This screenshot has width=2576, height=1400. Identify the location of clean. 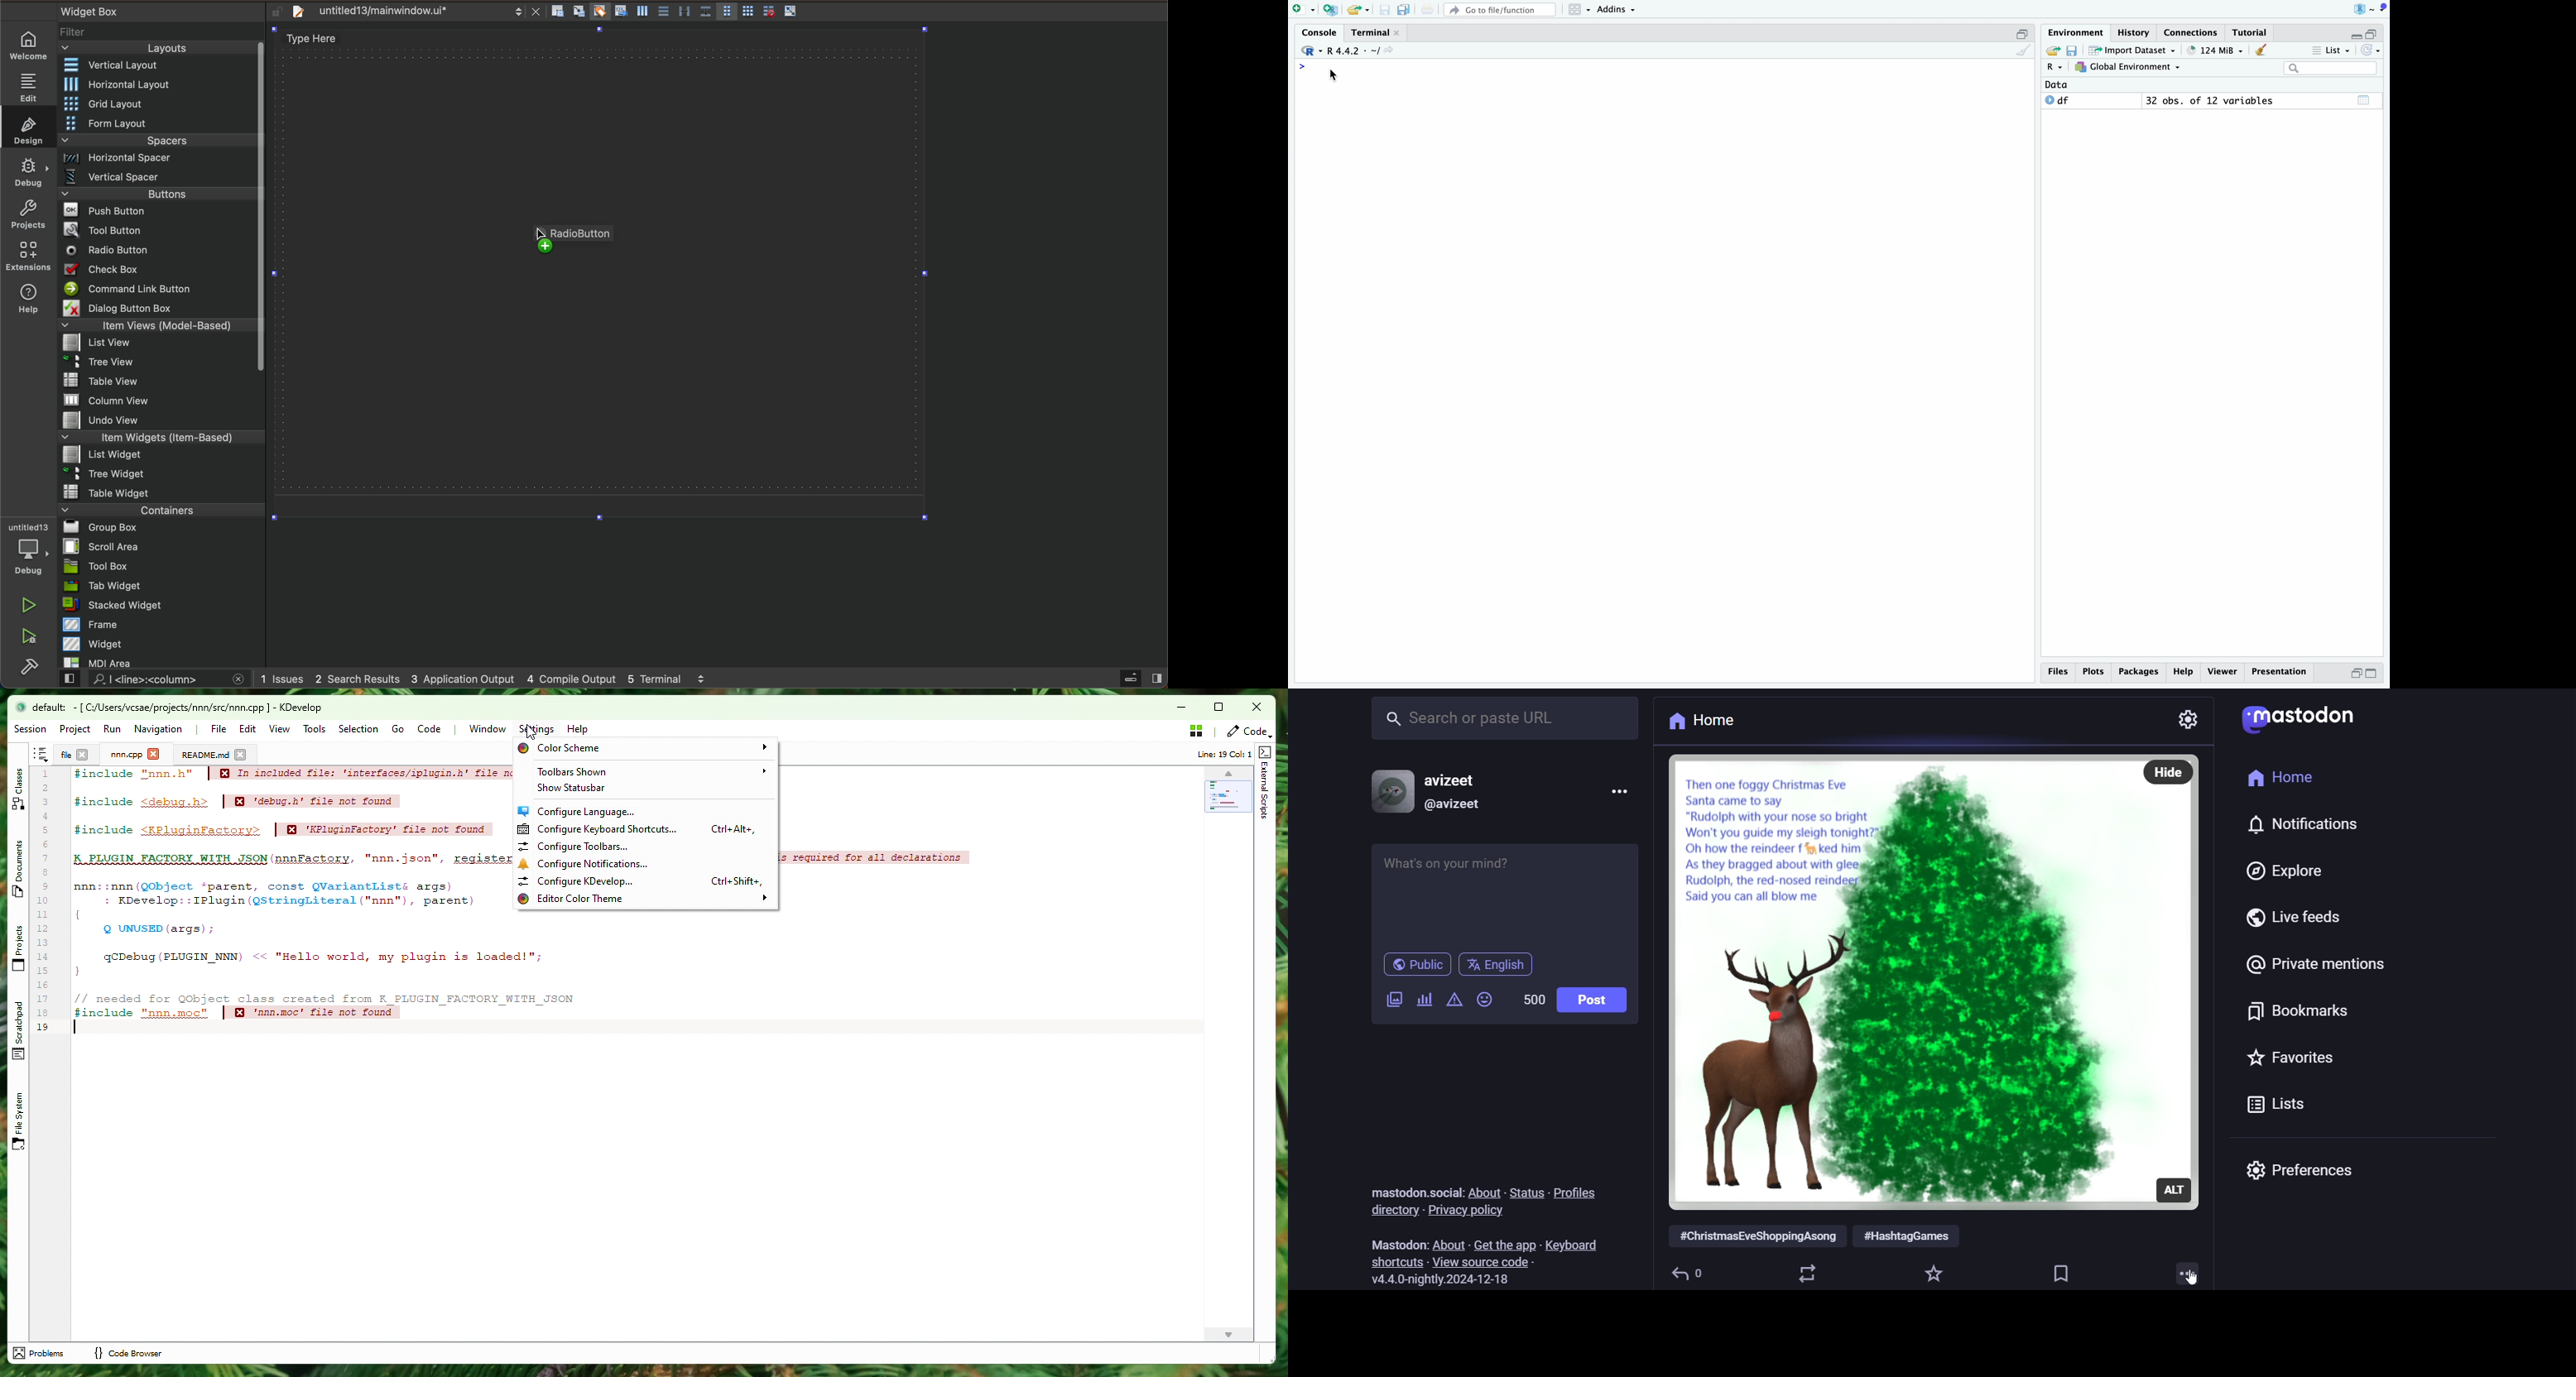
(2024, 50).